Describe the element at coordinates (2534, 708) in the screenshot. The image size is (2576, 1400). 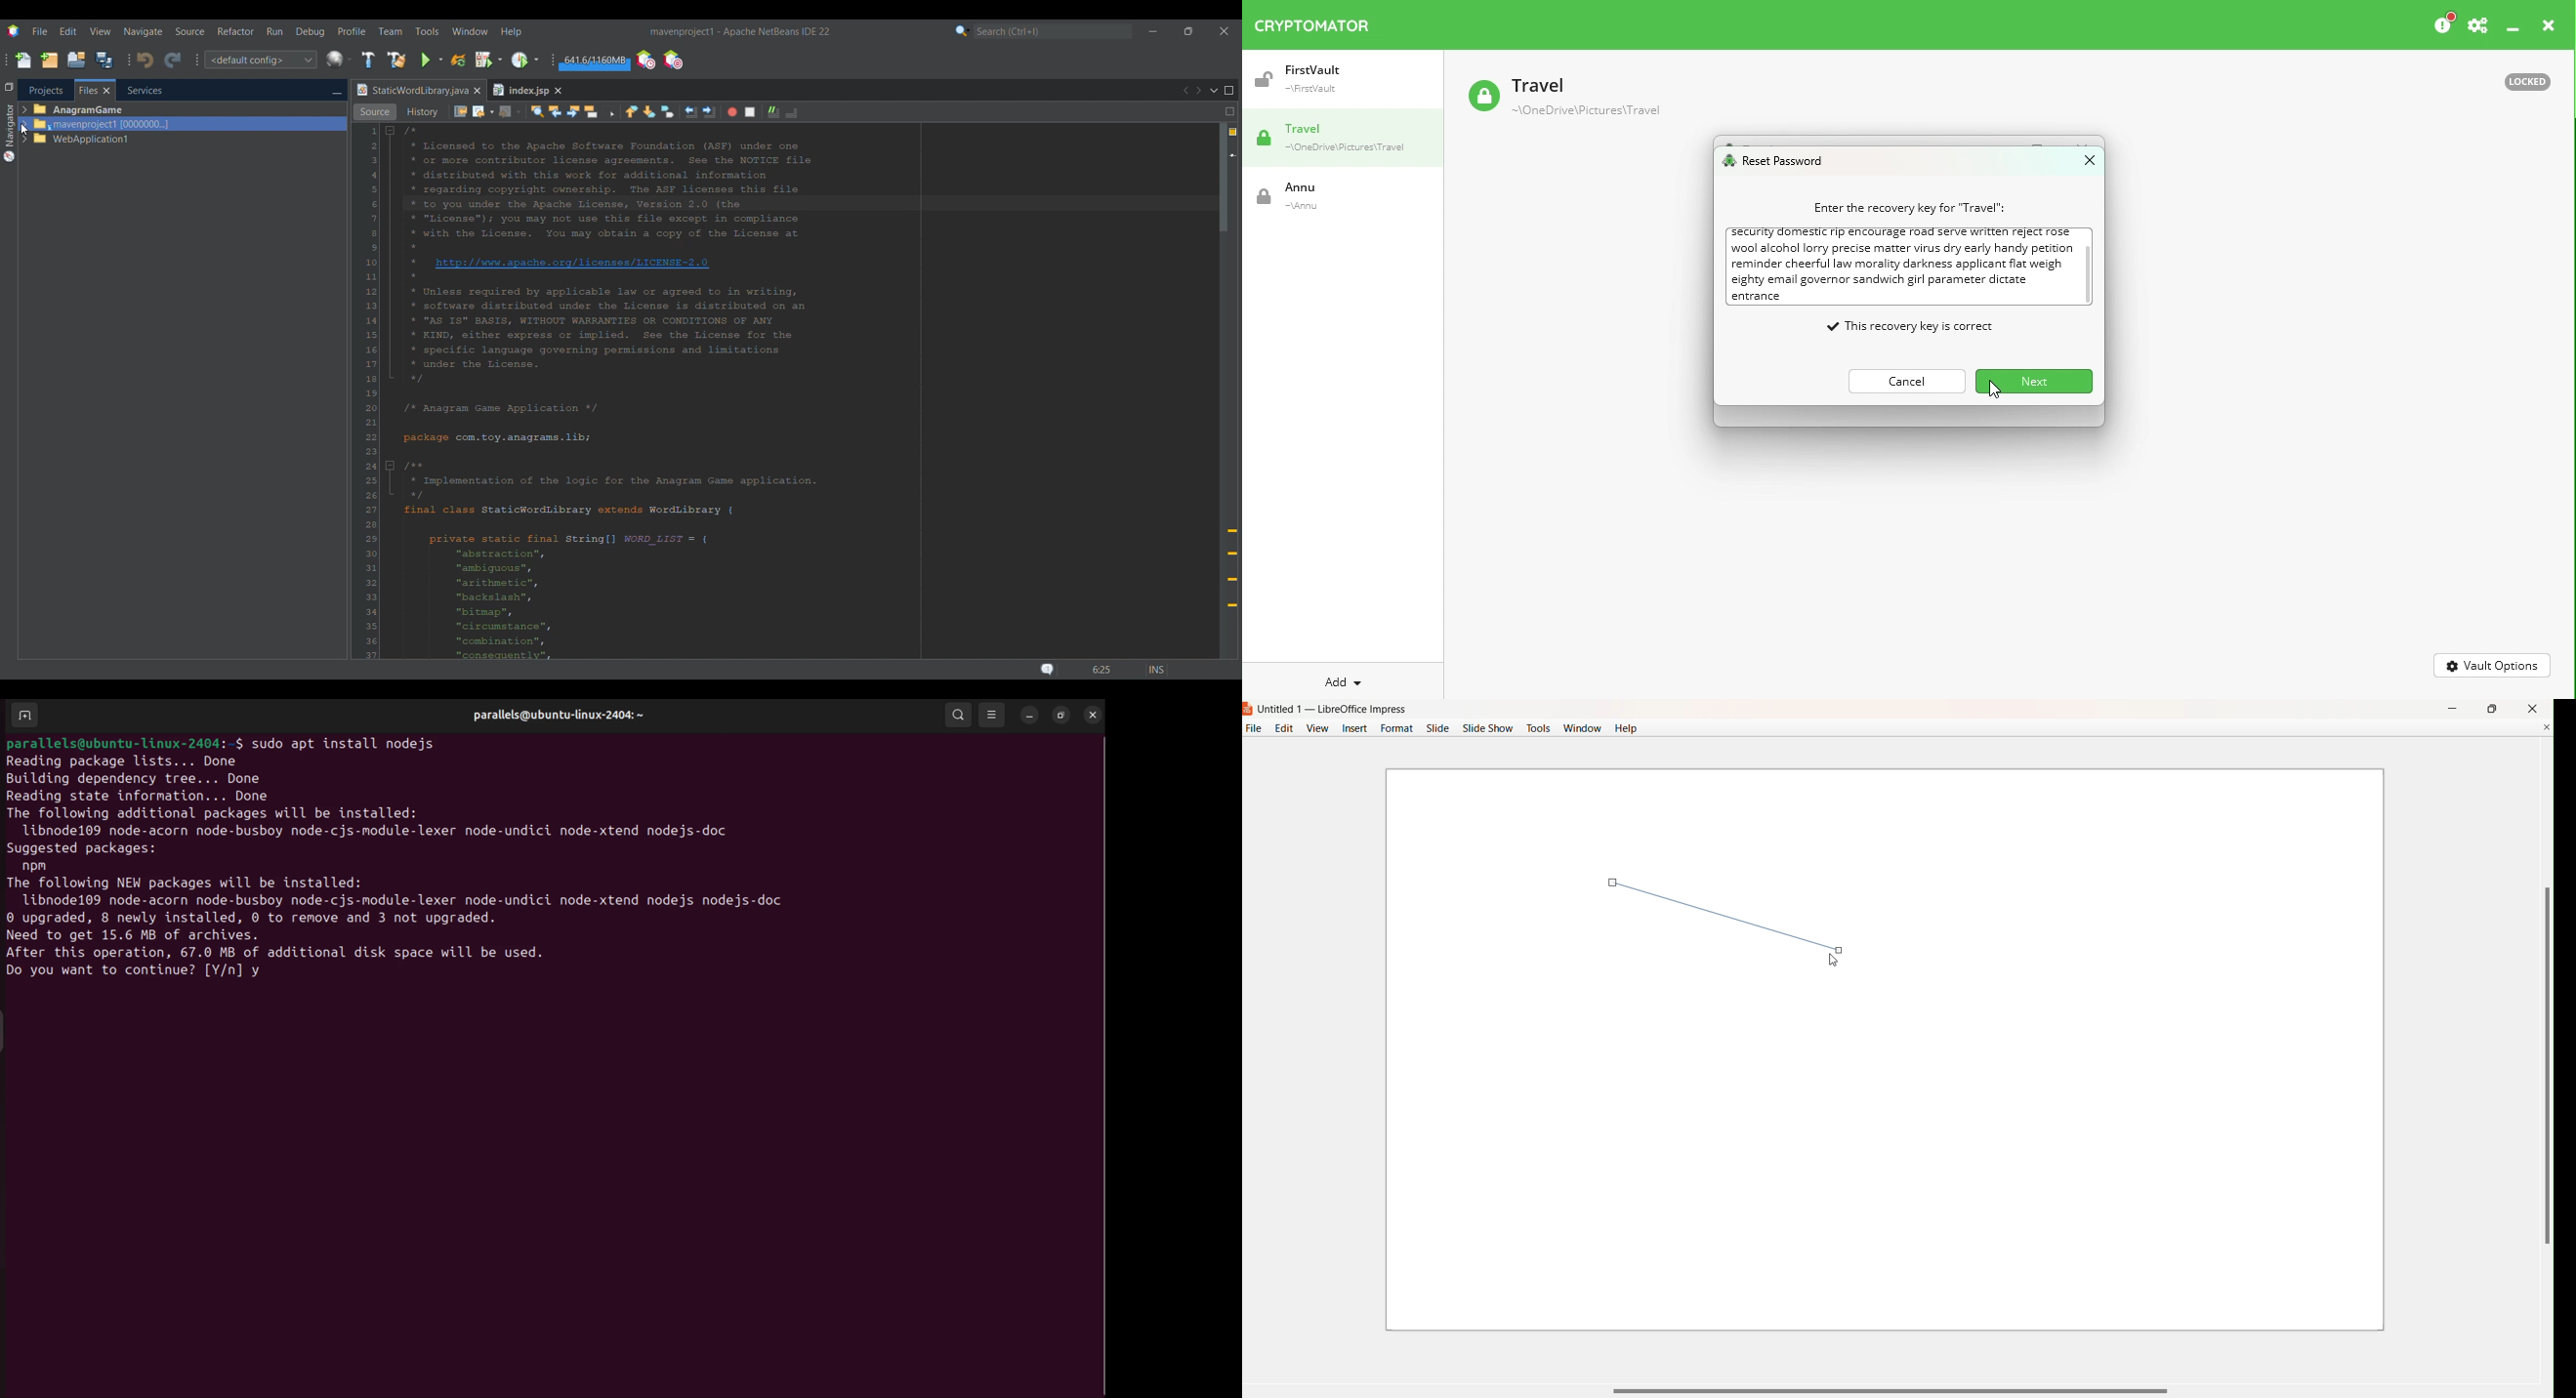
I see `close` at that location.